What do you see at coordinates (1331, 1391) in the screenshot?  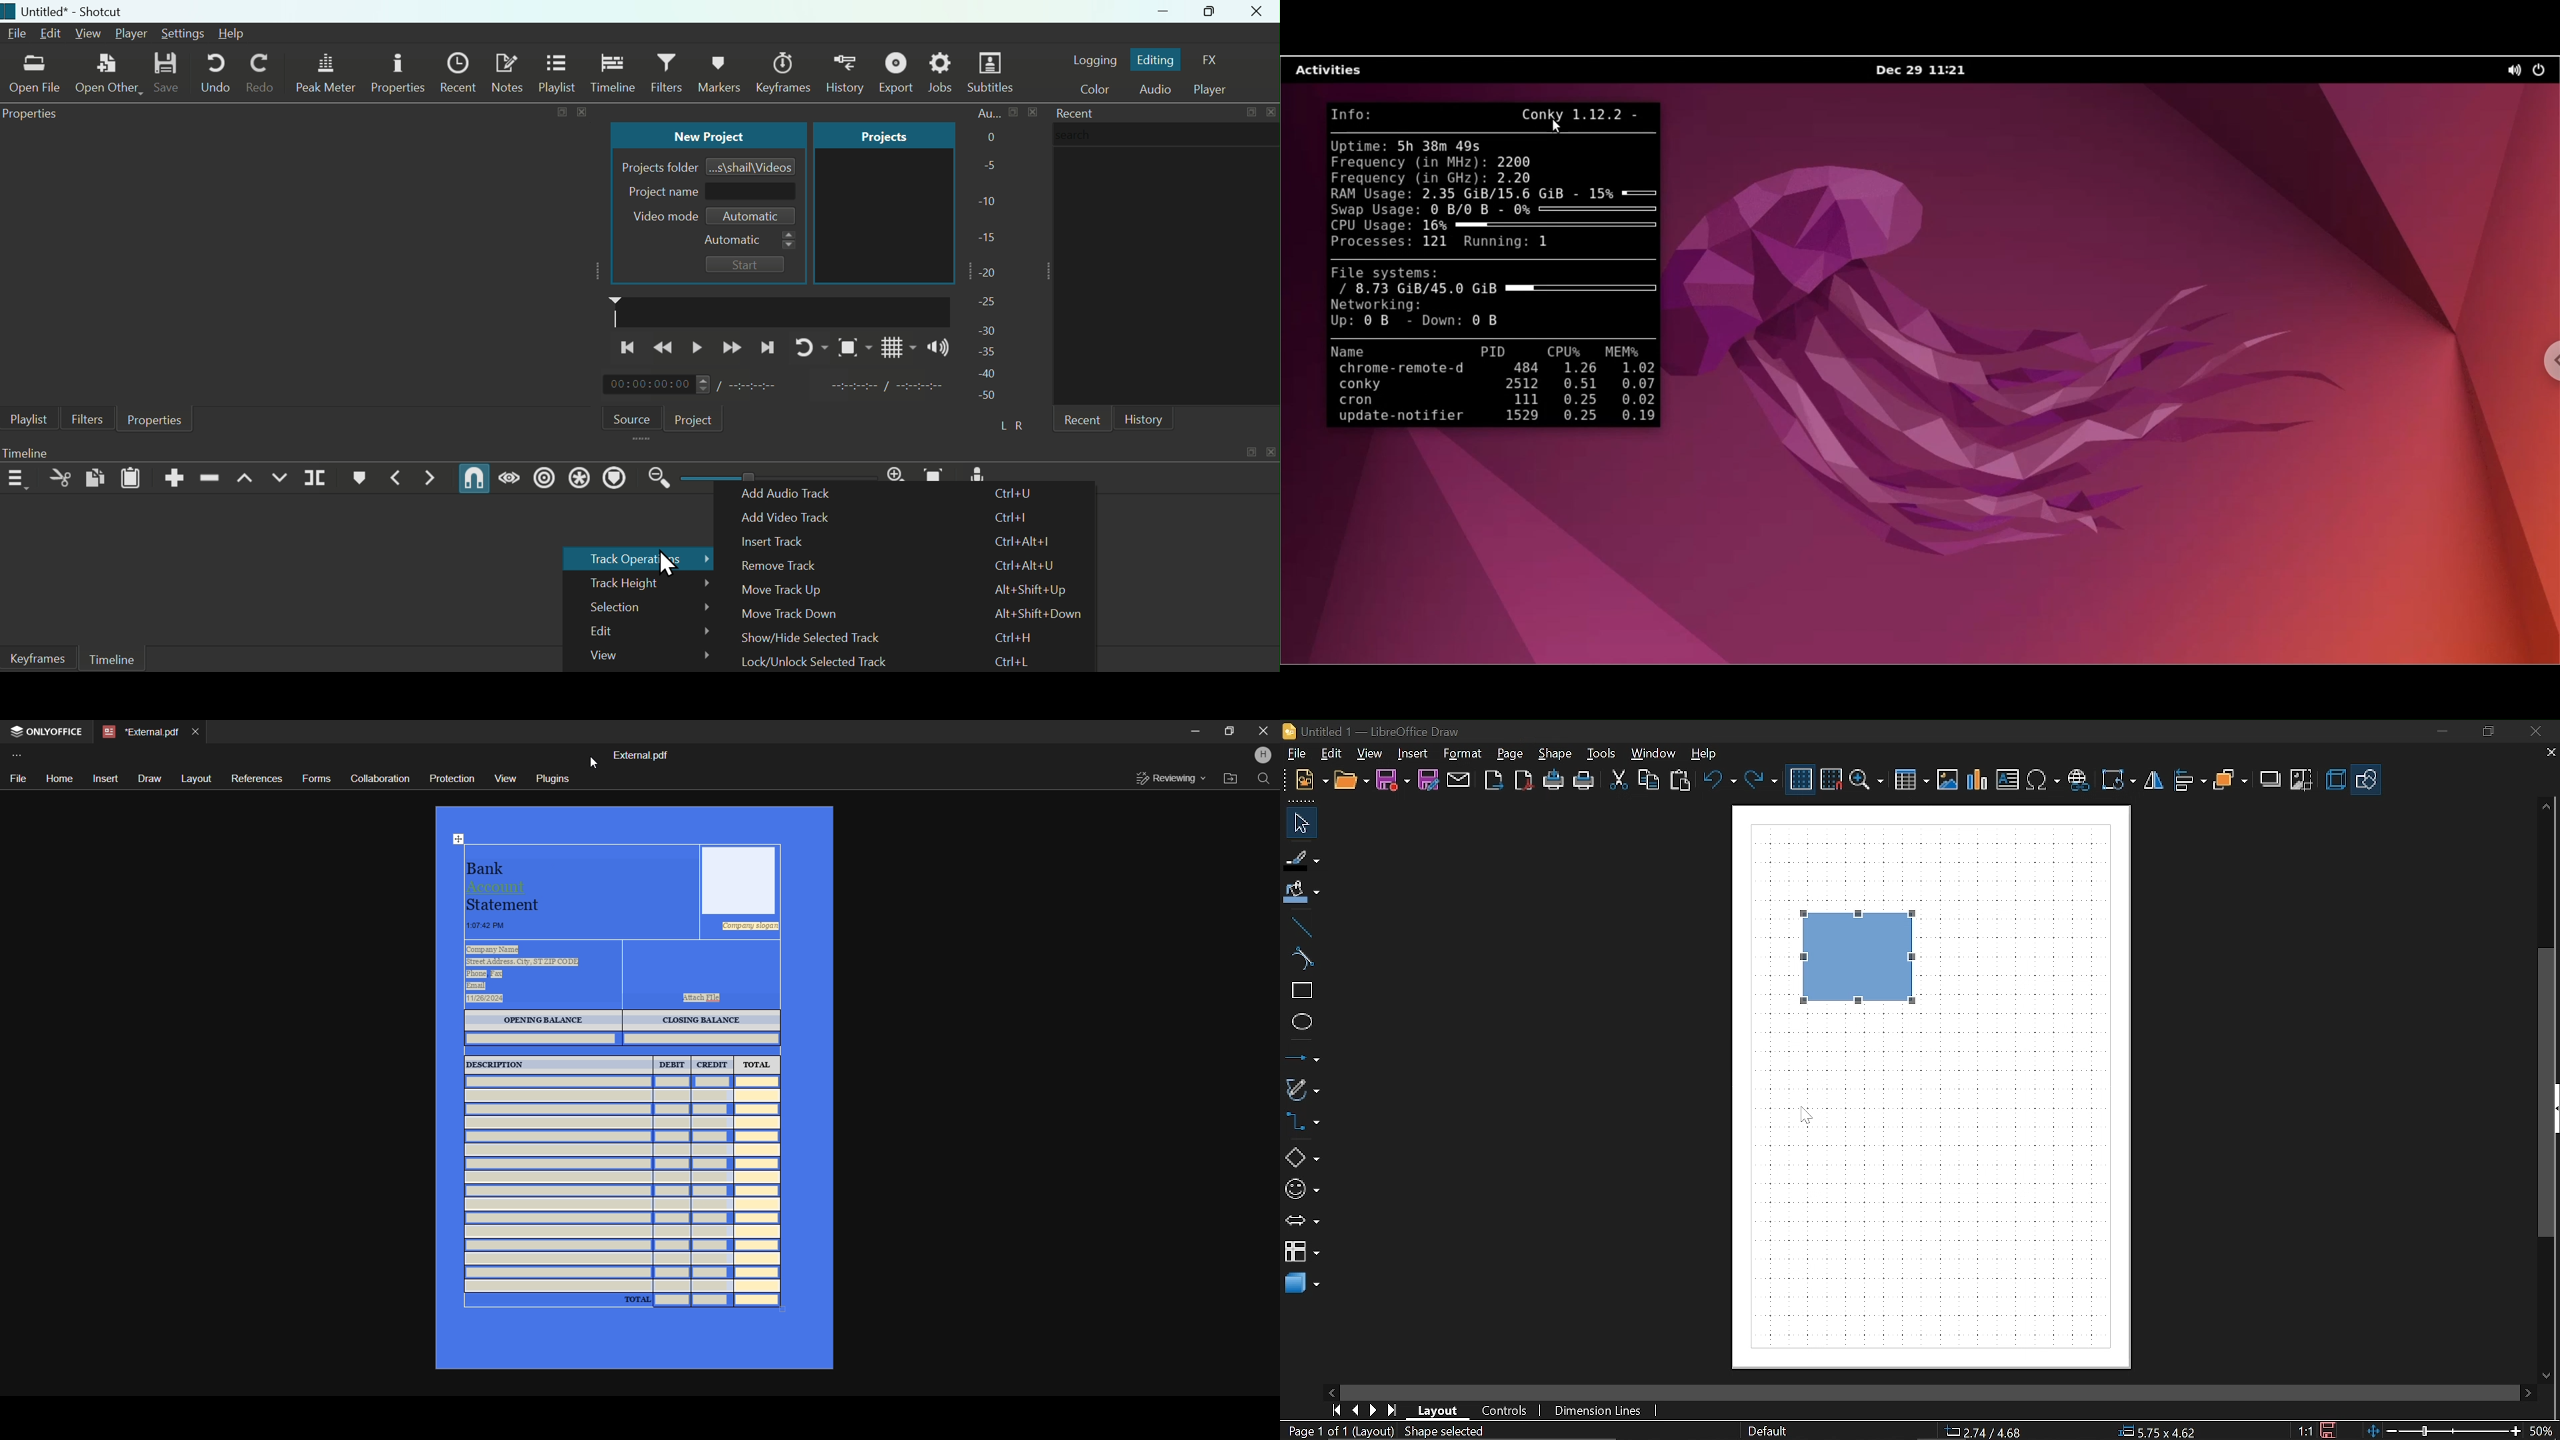 I see `MOve left` at bounding box center [1331, 1391].